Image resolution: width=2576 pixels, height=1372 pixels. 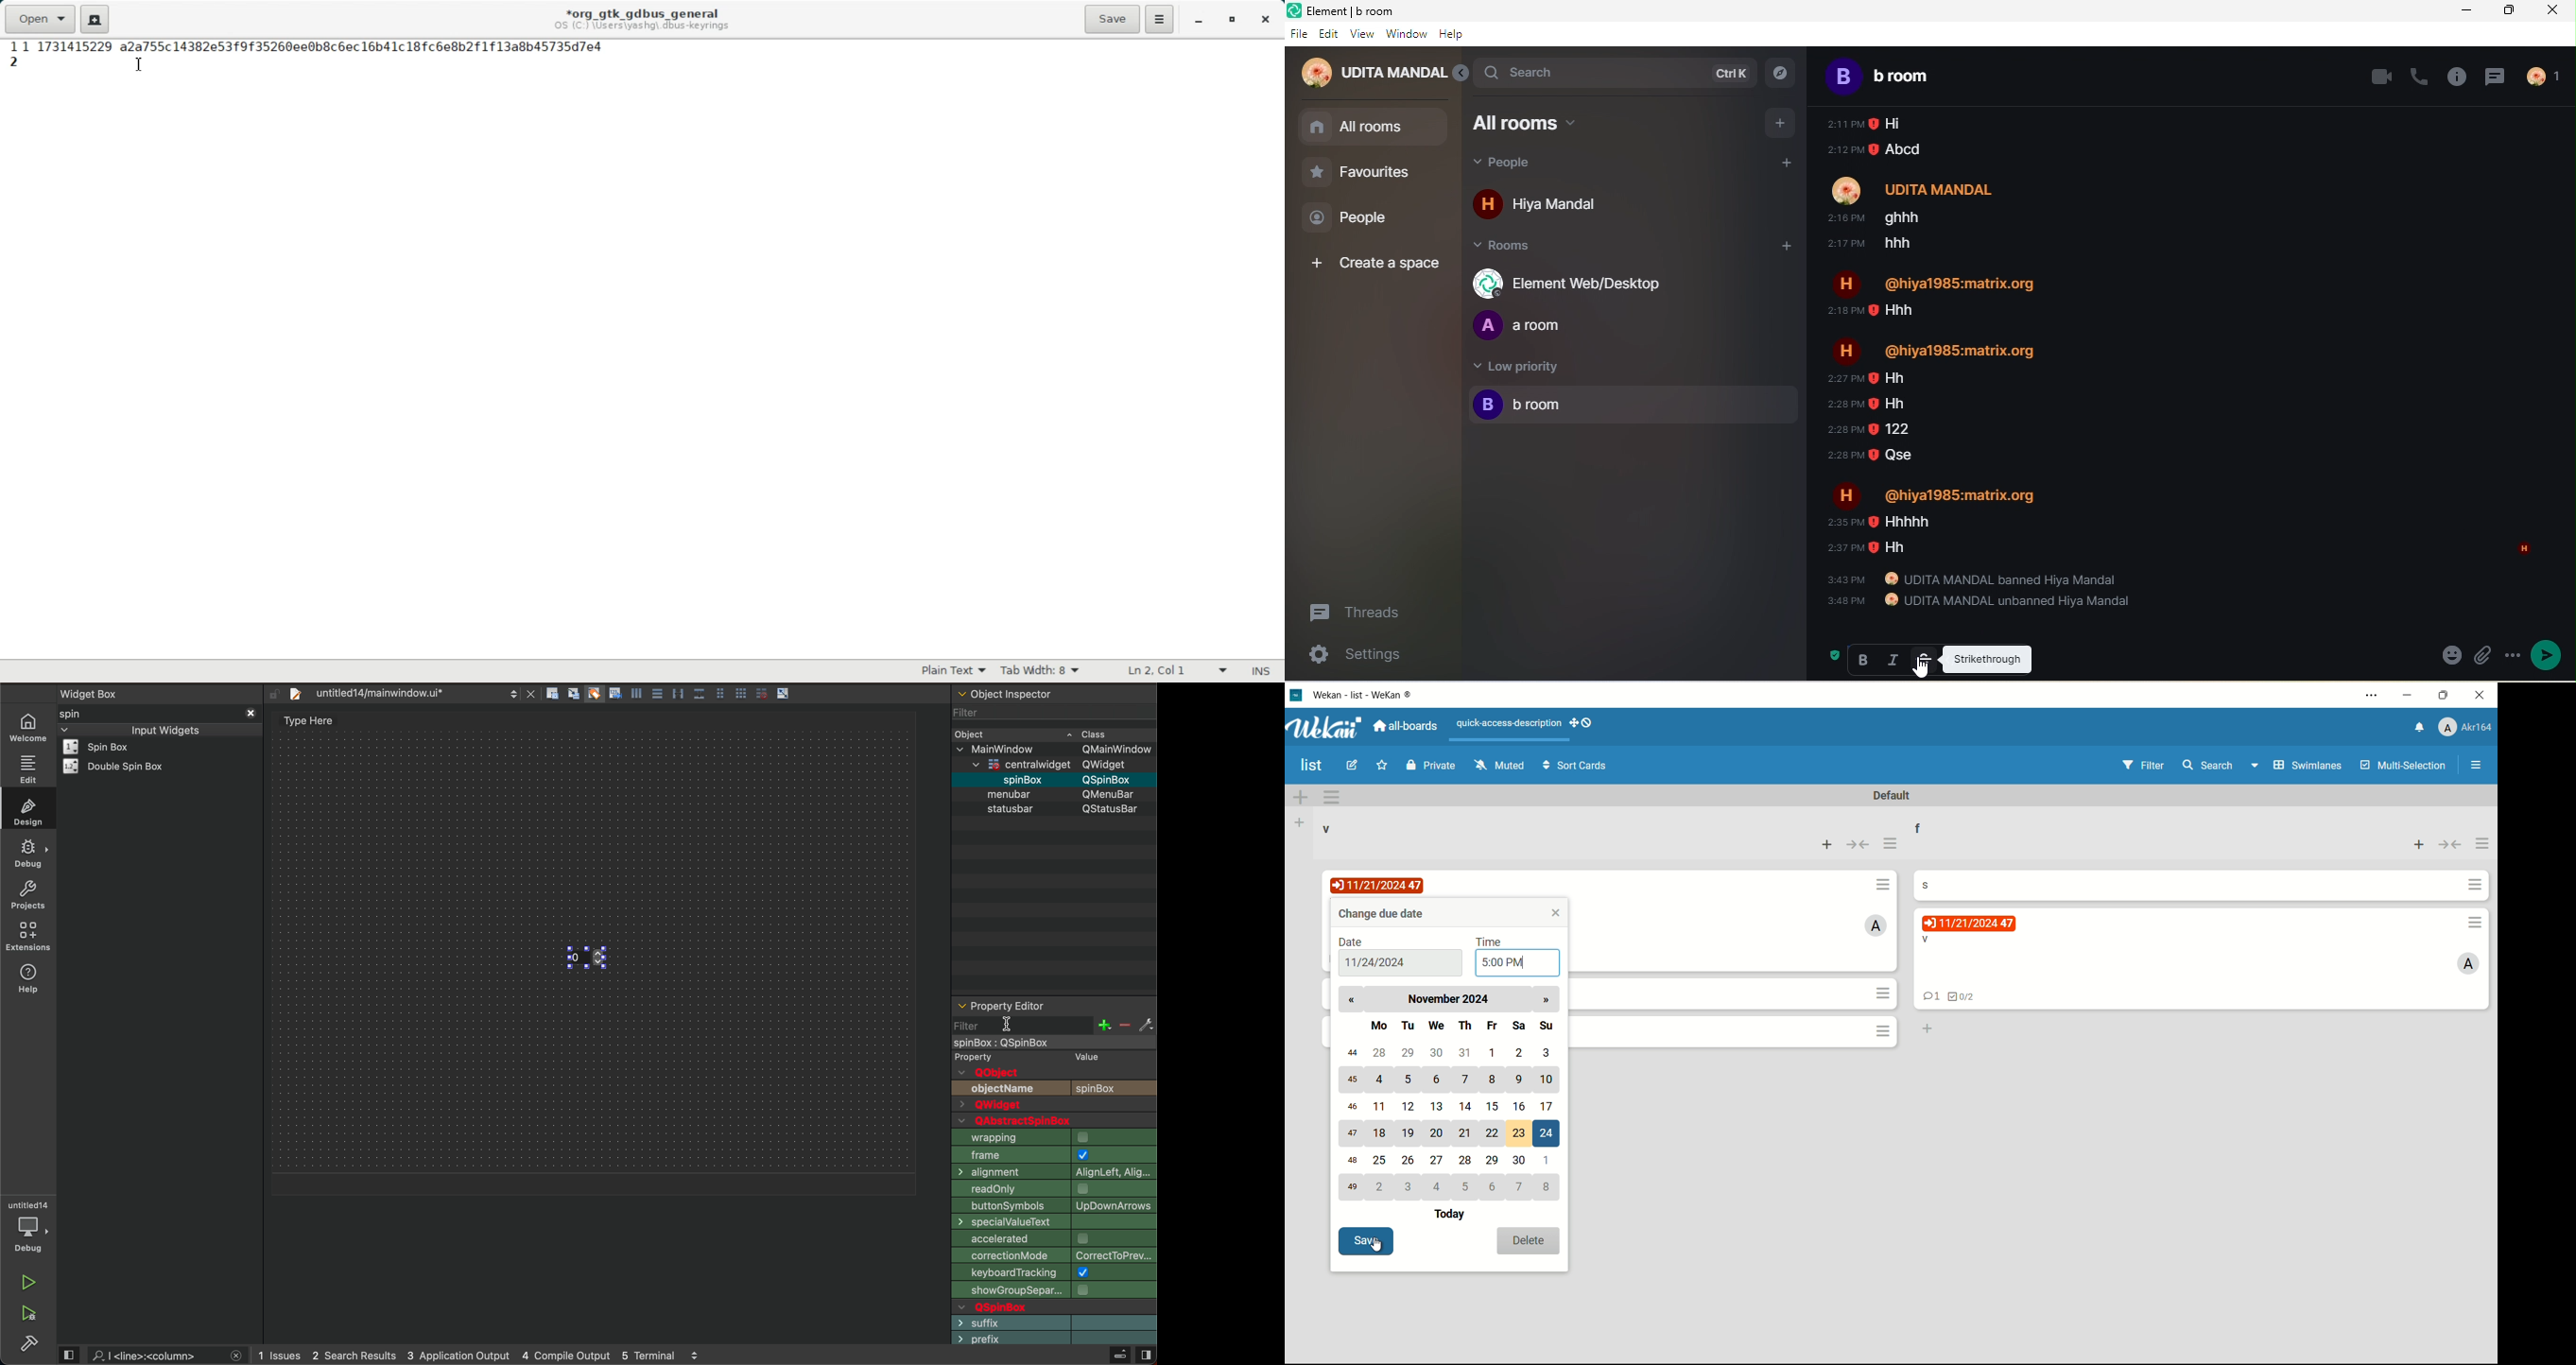 What do you see at coordinates (2495, 76) in the screenshot?
I see `threads` at bounding box center [2495, 76].